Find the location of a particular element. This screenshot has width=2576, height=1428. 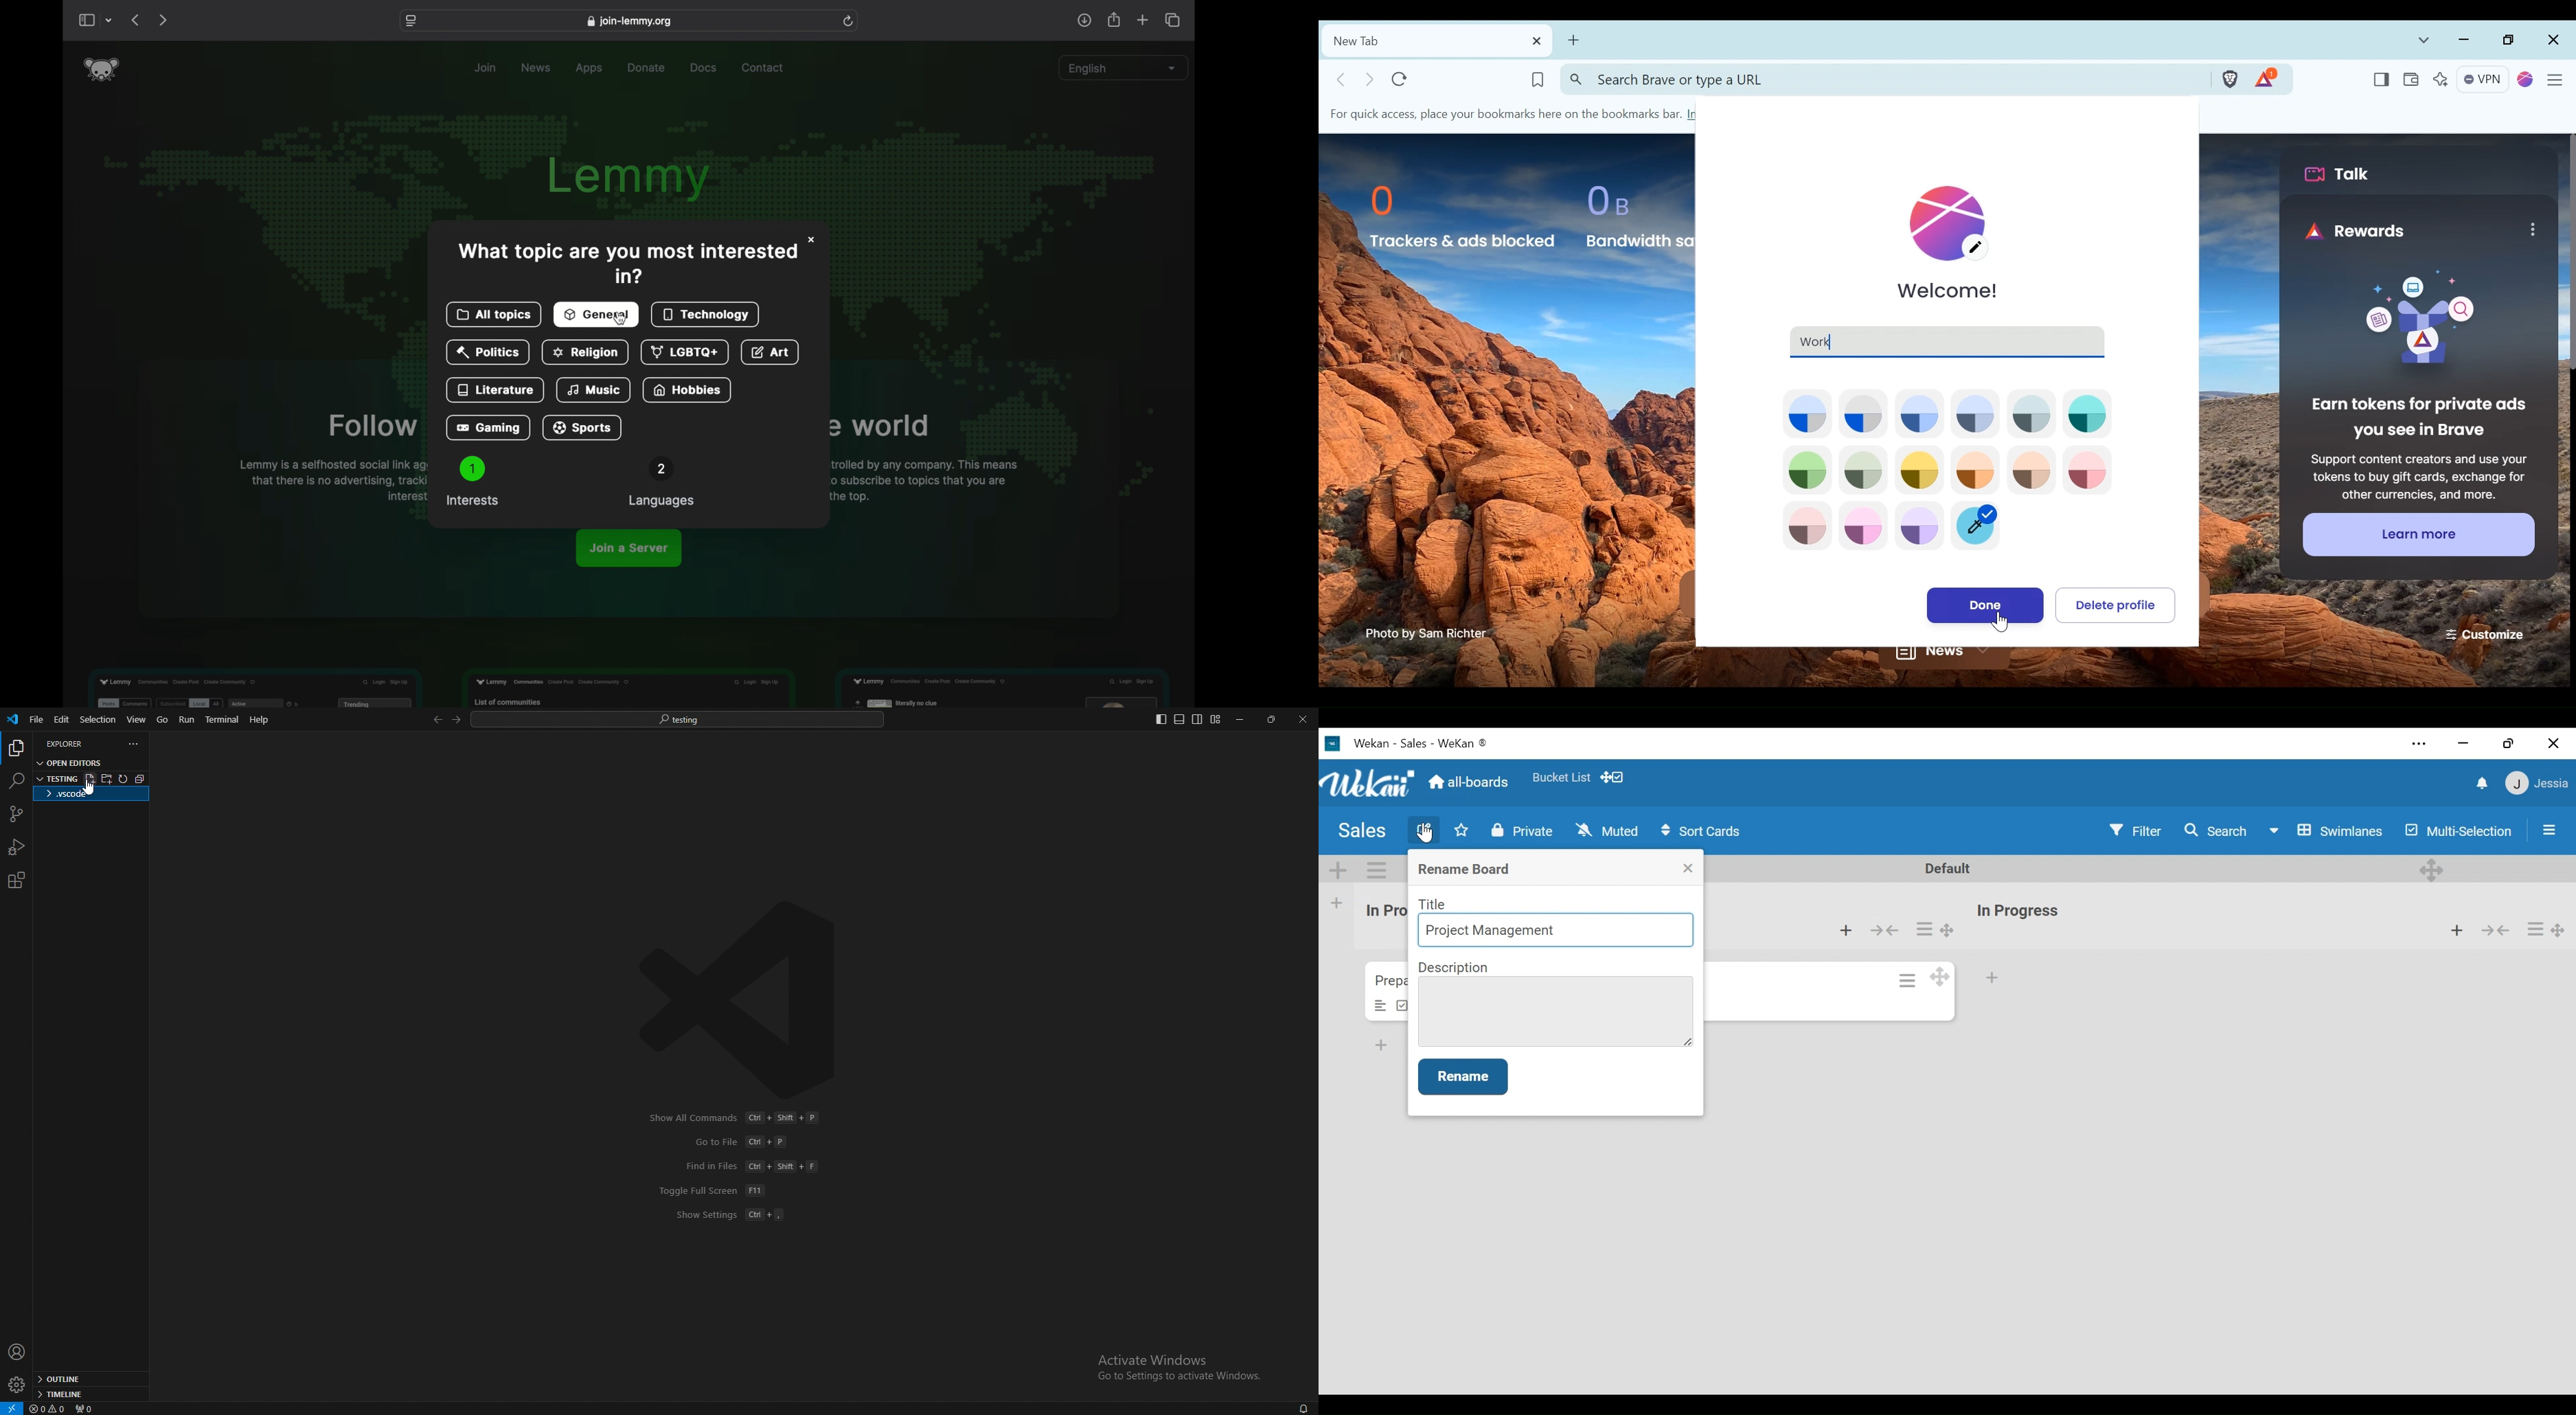

lemmy is located at coordinates (102, 69).